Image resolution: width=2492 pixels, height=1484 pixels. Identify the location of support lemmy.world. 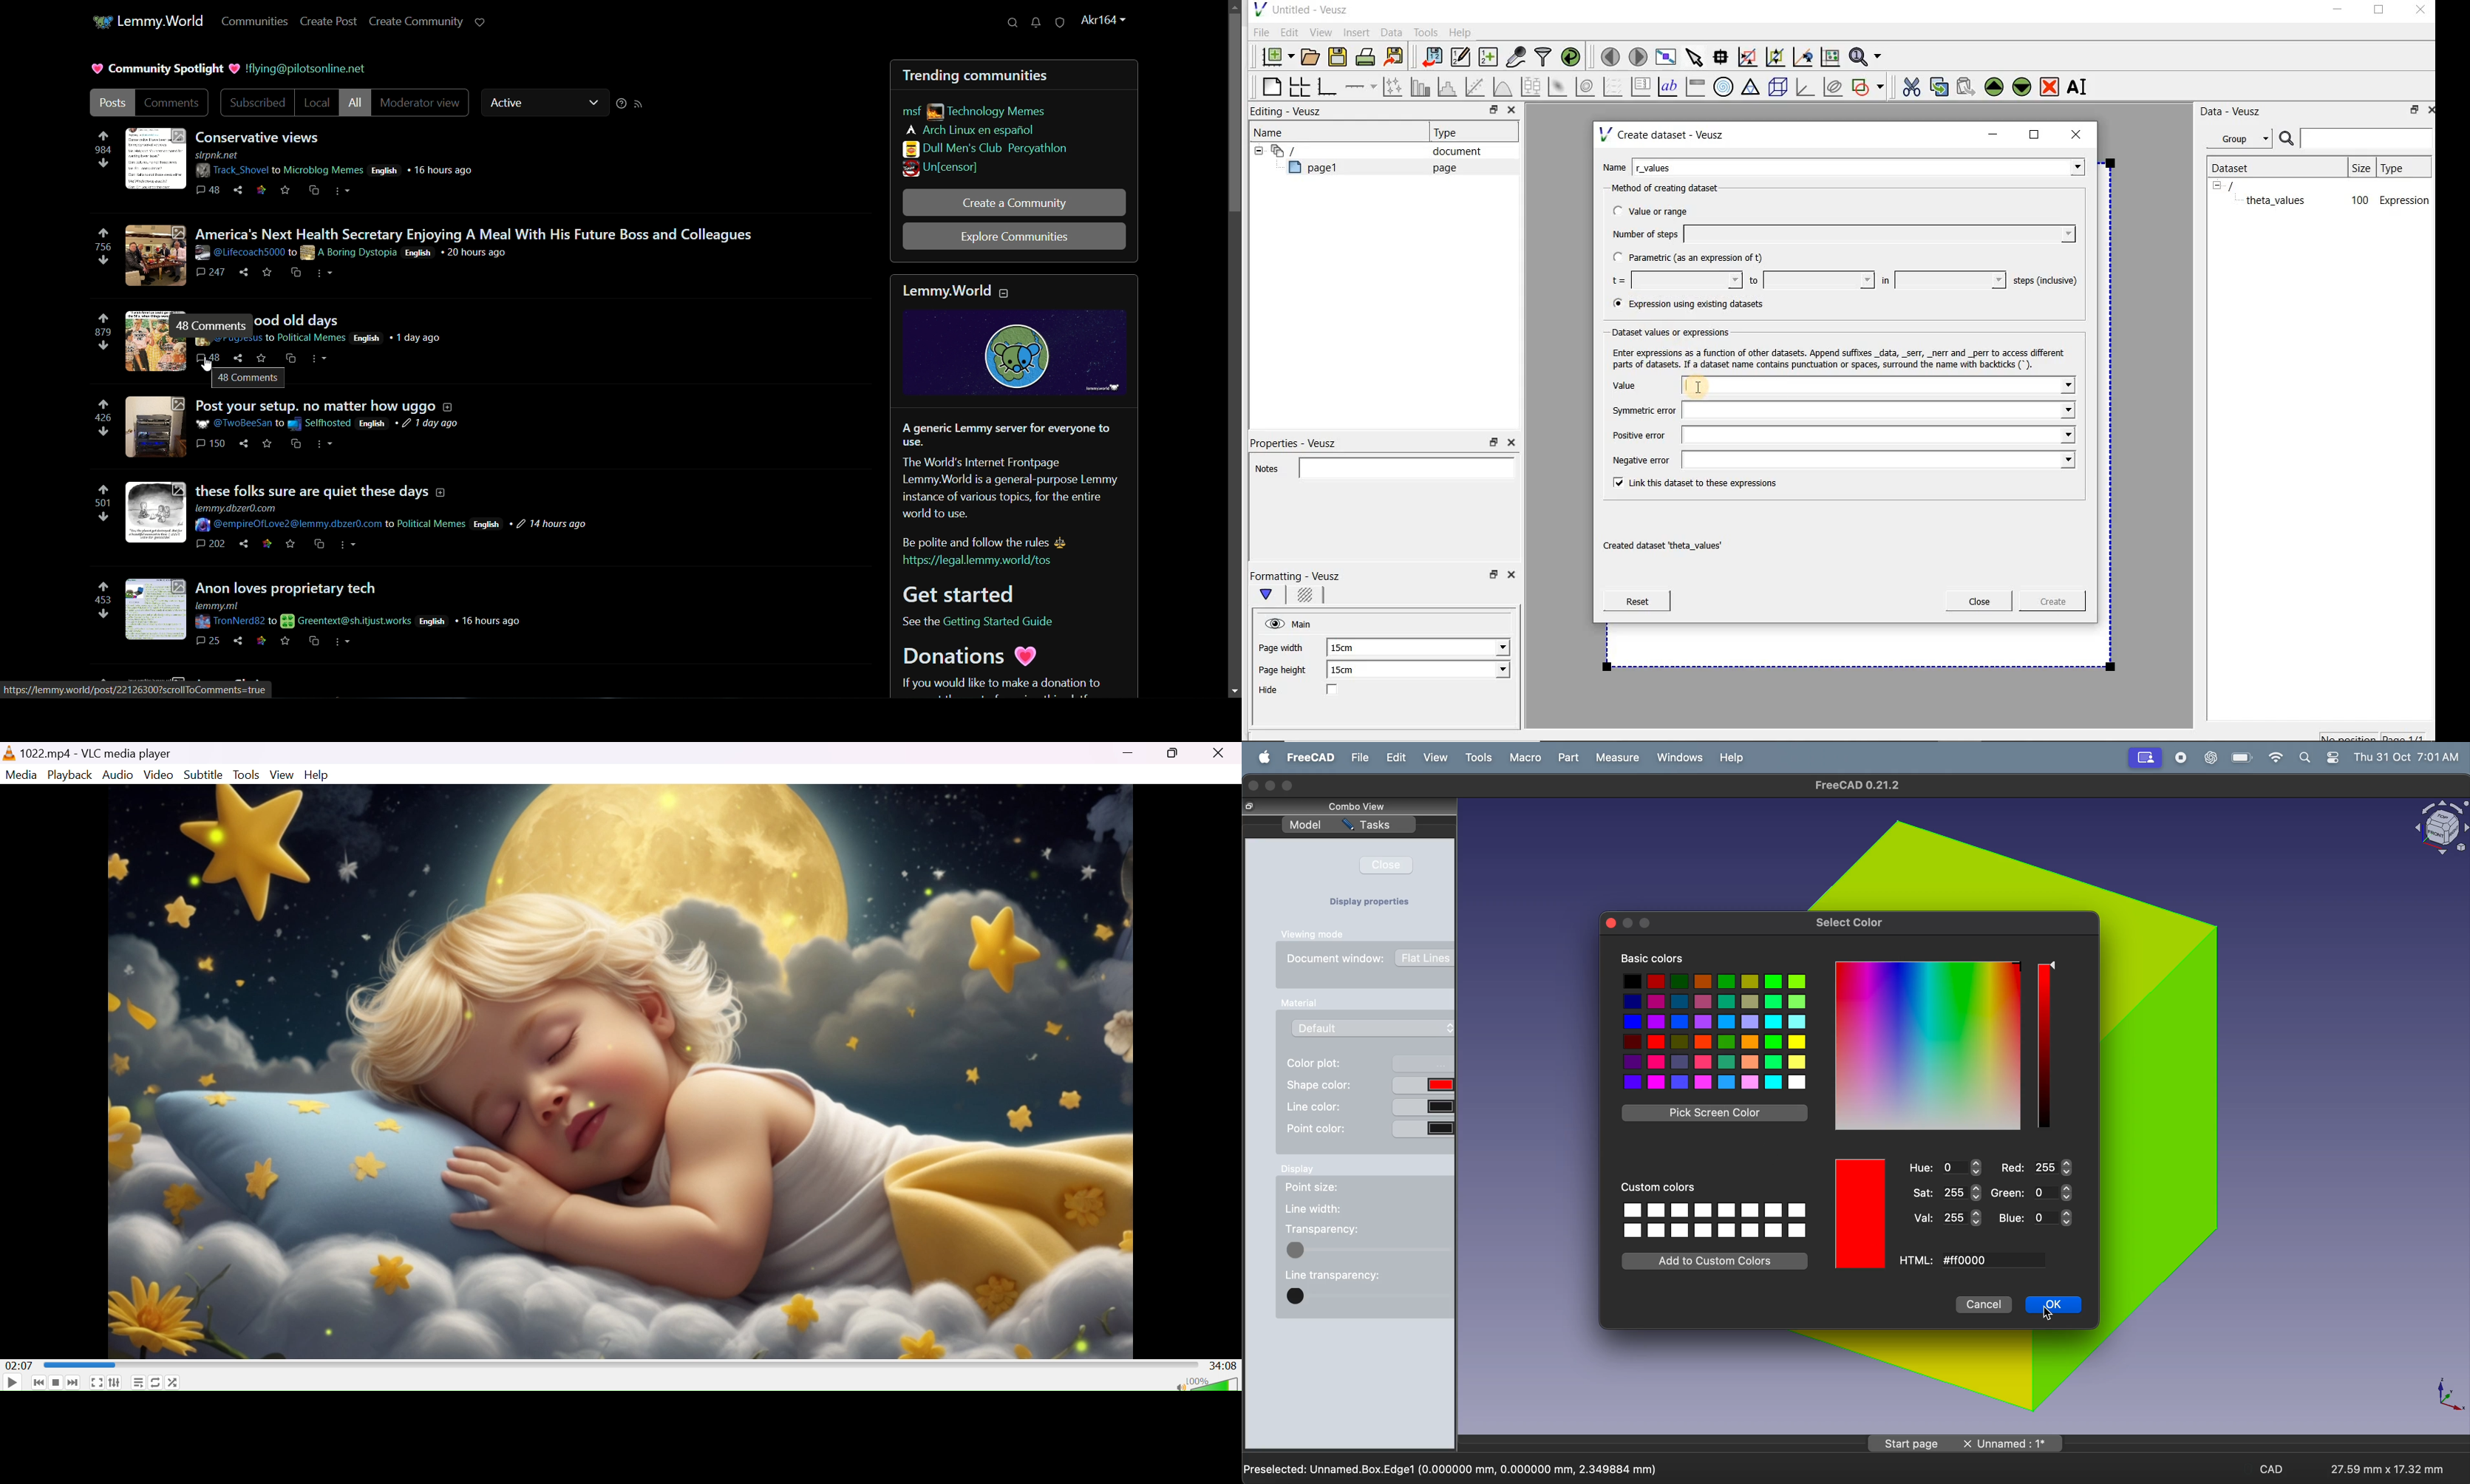
(480, 23).